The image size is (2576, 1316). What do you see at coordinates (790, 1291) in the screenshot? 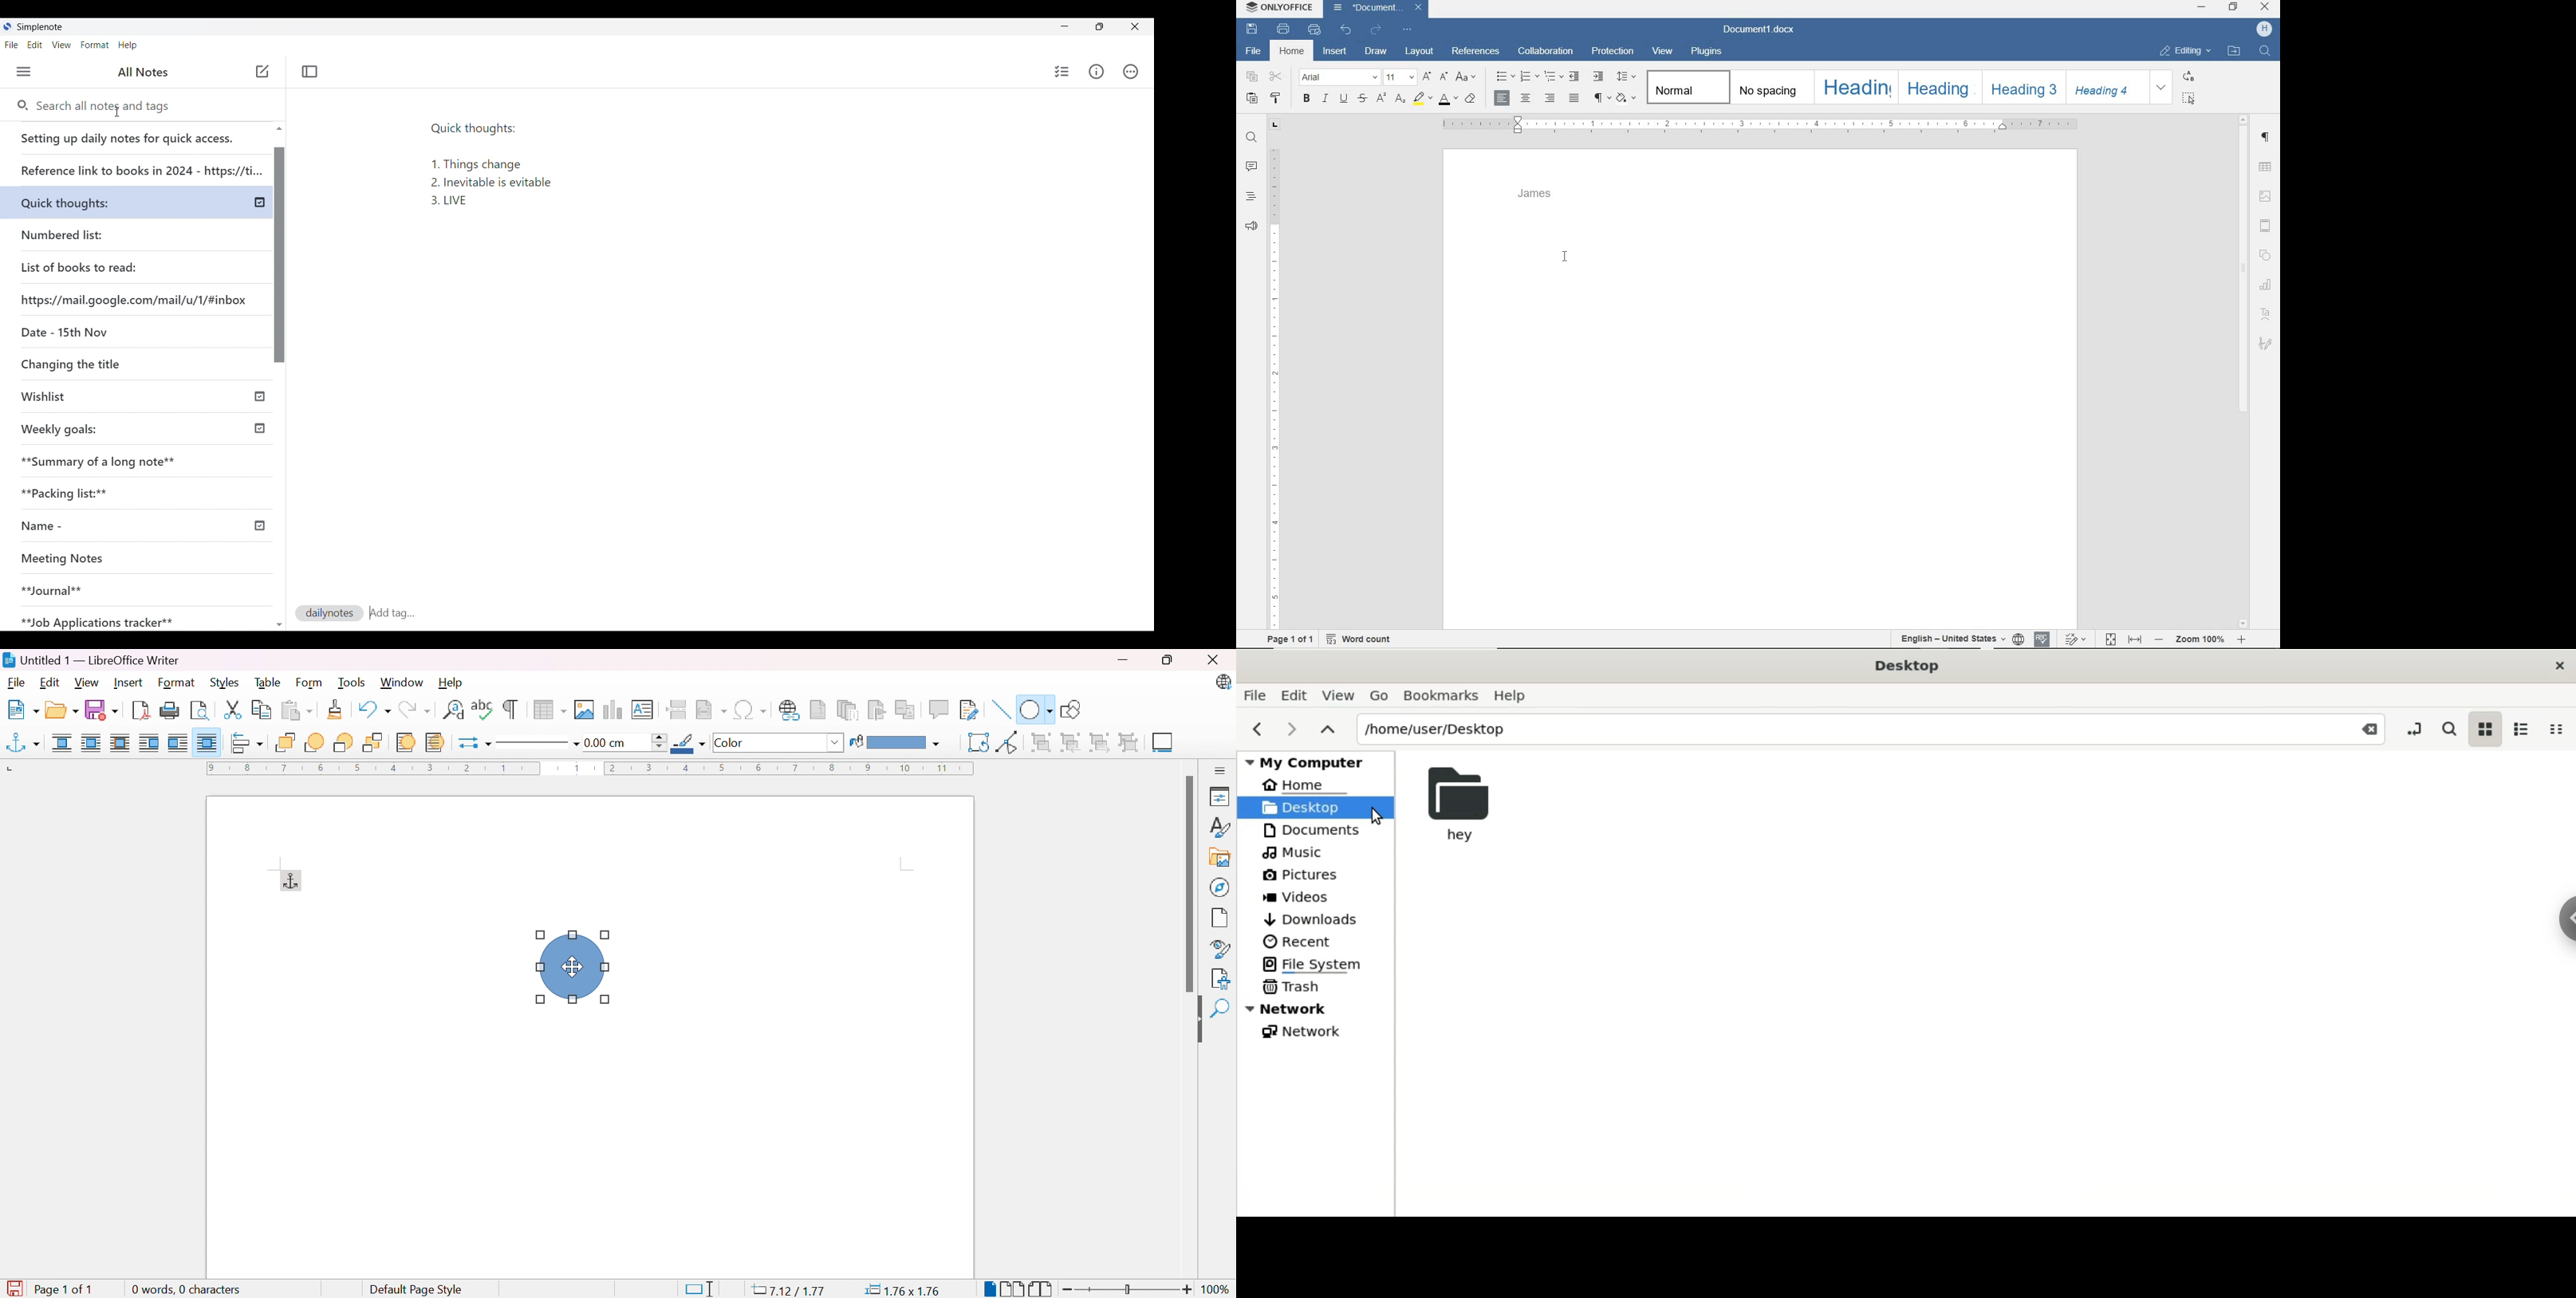
I see `7.12/1.77` at bounding box center [790, 1291].